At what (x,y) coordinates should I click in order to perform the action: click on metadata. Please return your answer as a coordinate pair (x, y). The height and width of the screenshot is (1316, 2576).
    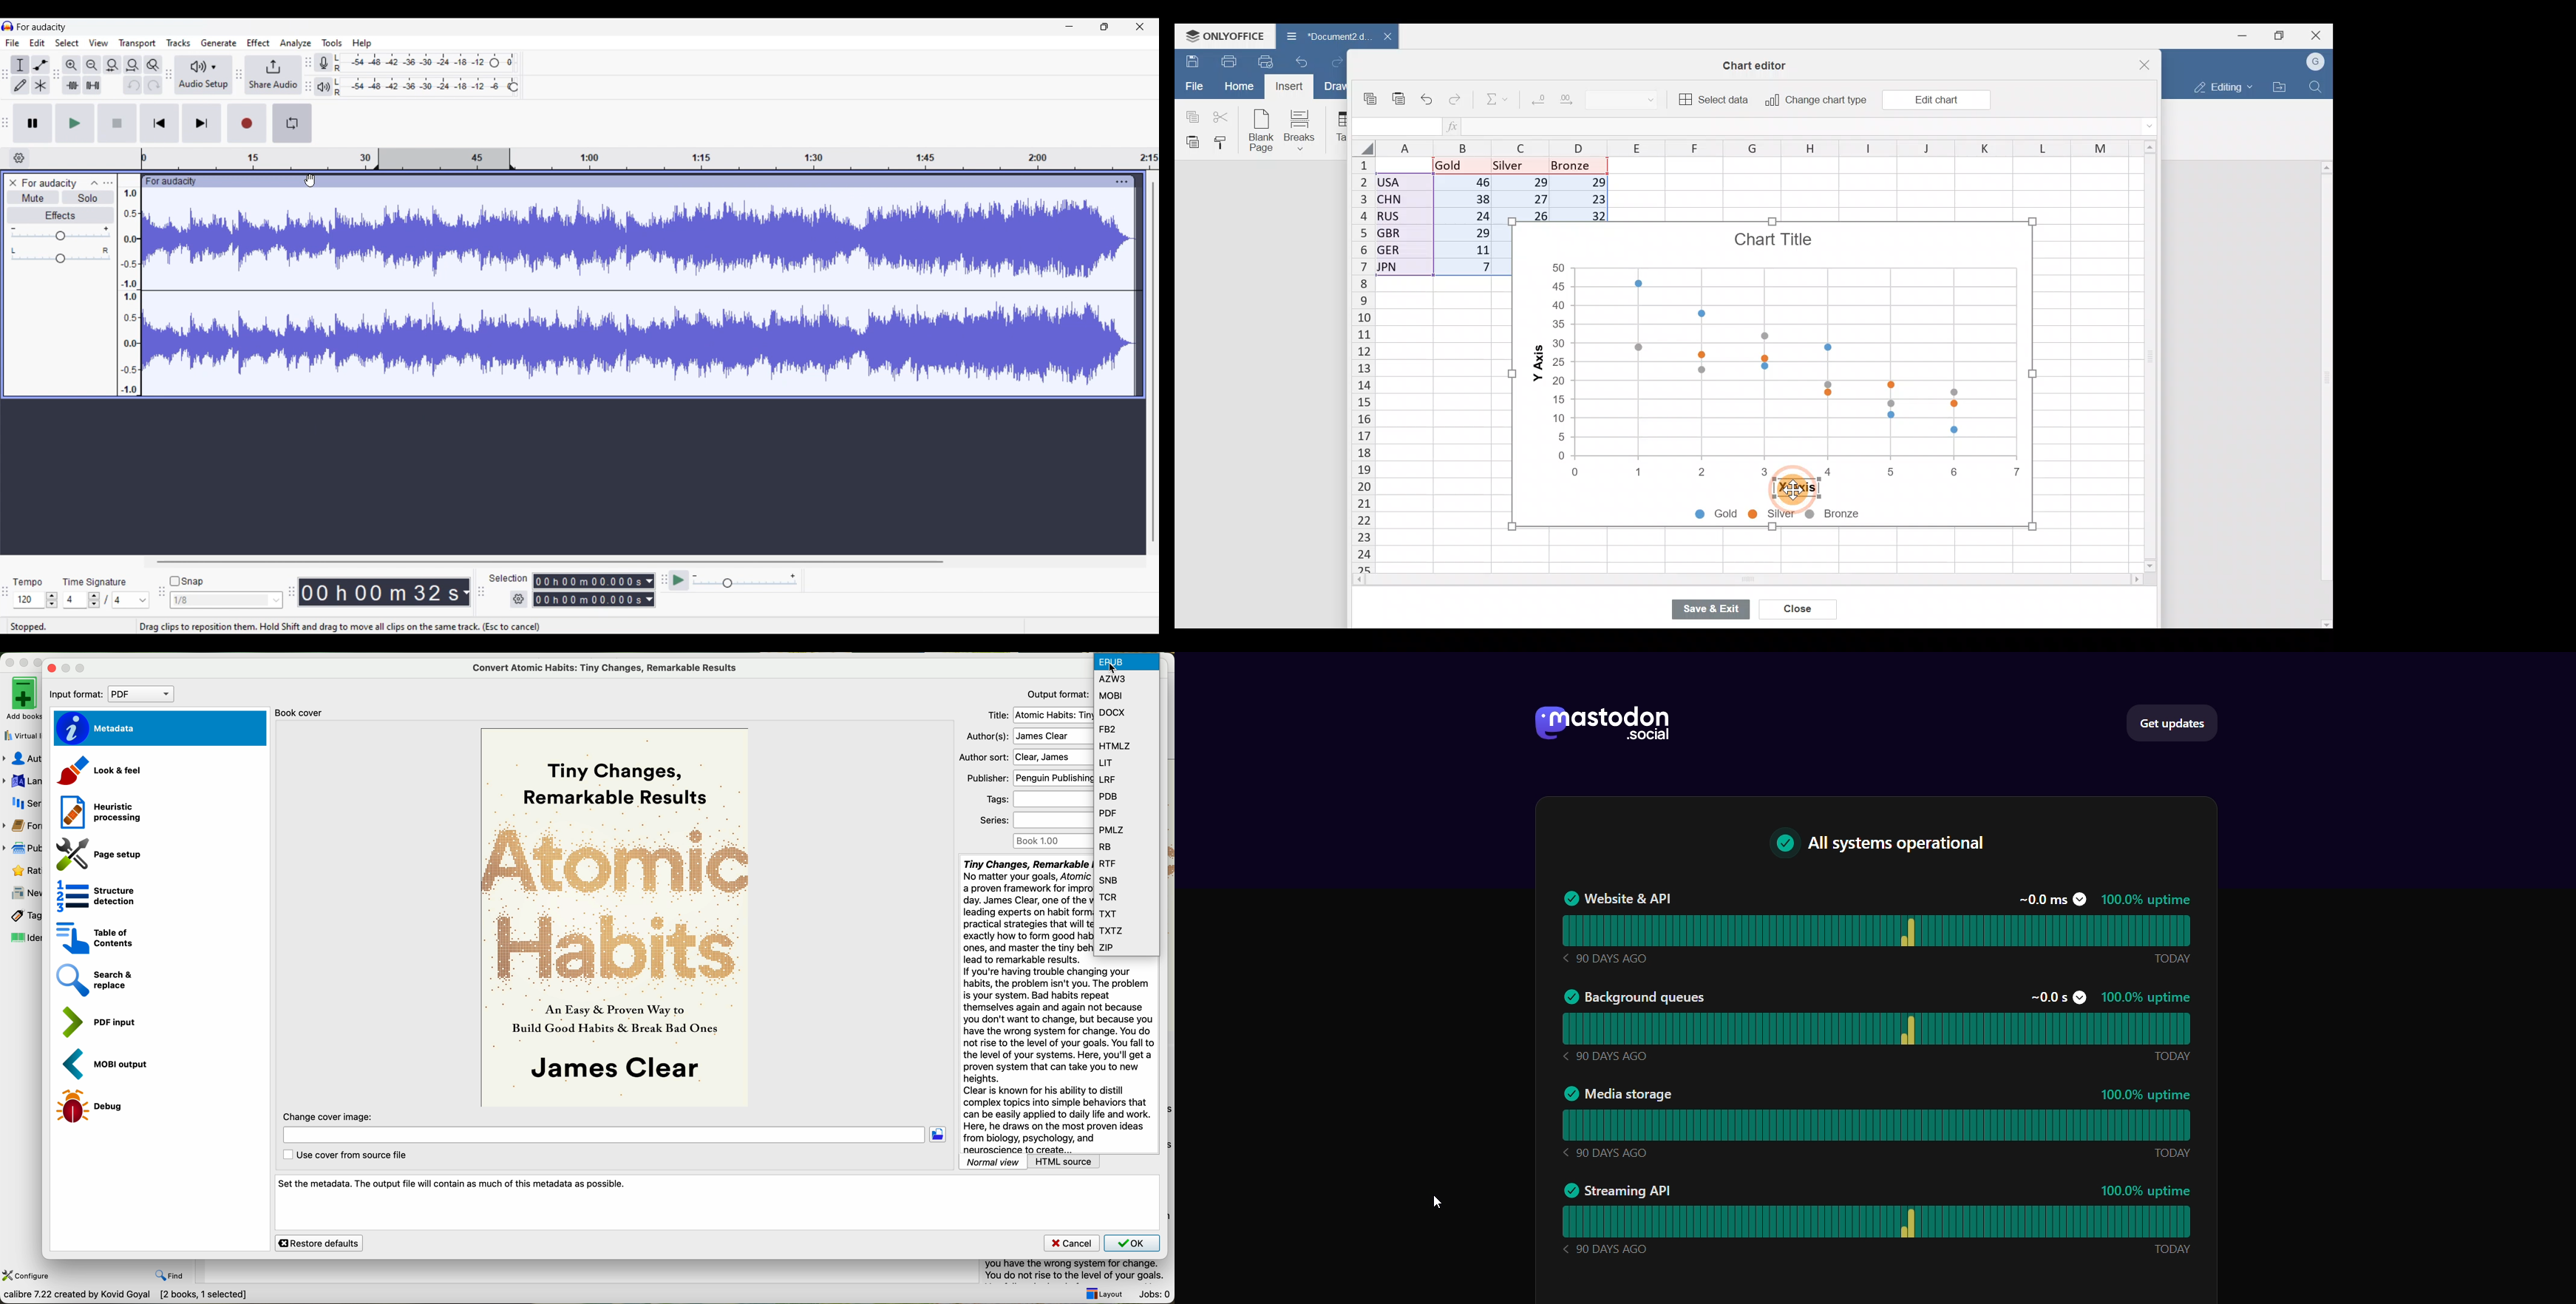
    Looking at the image, I should click on (158, 728).